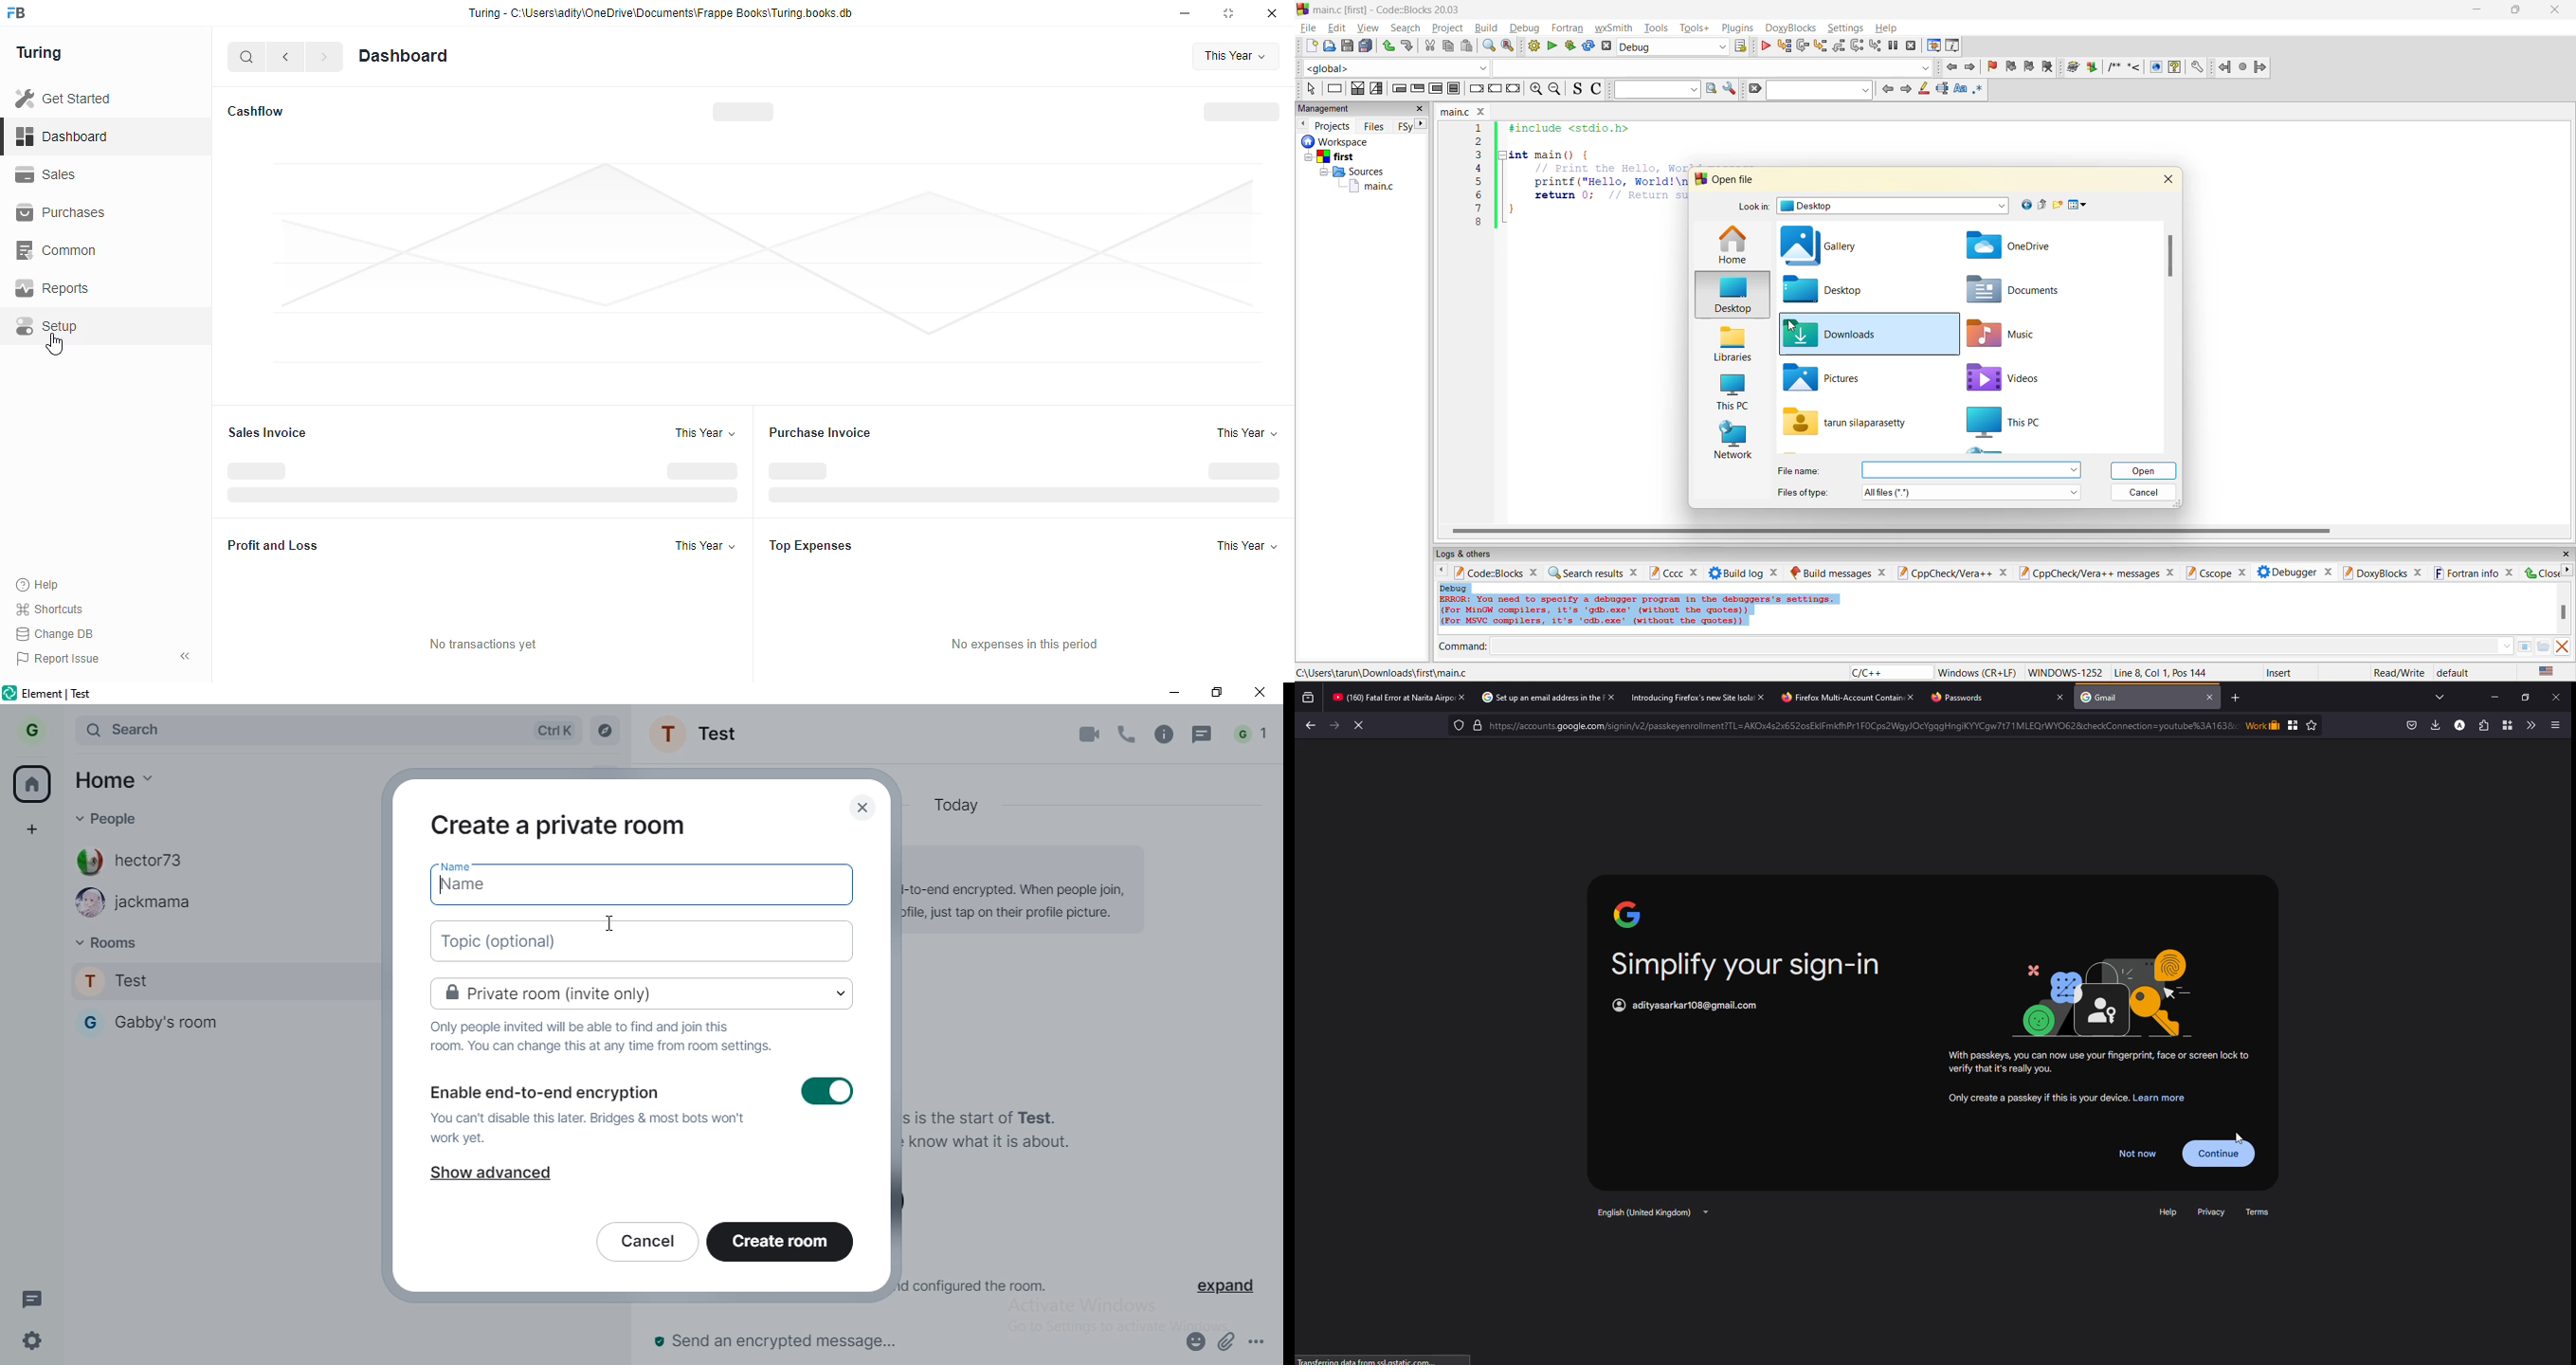 This screenshot has width=2576, height=1372. What do you see at coordinates (1203, 734) in the screenshot?
I see `message` at bounding box center [1203, 734].